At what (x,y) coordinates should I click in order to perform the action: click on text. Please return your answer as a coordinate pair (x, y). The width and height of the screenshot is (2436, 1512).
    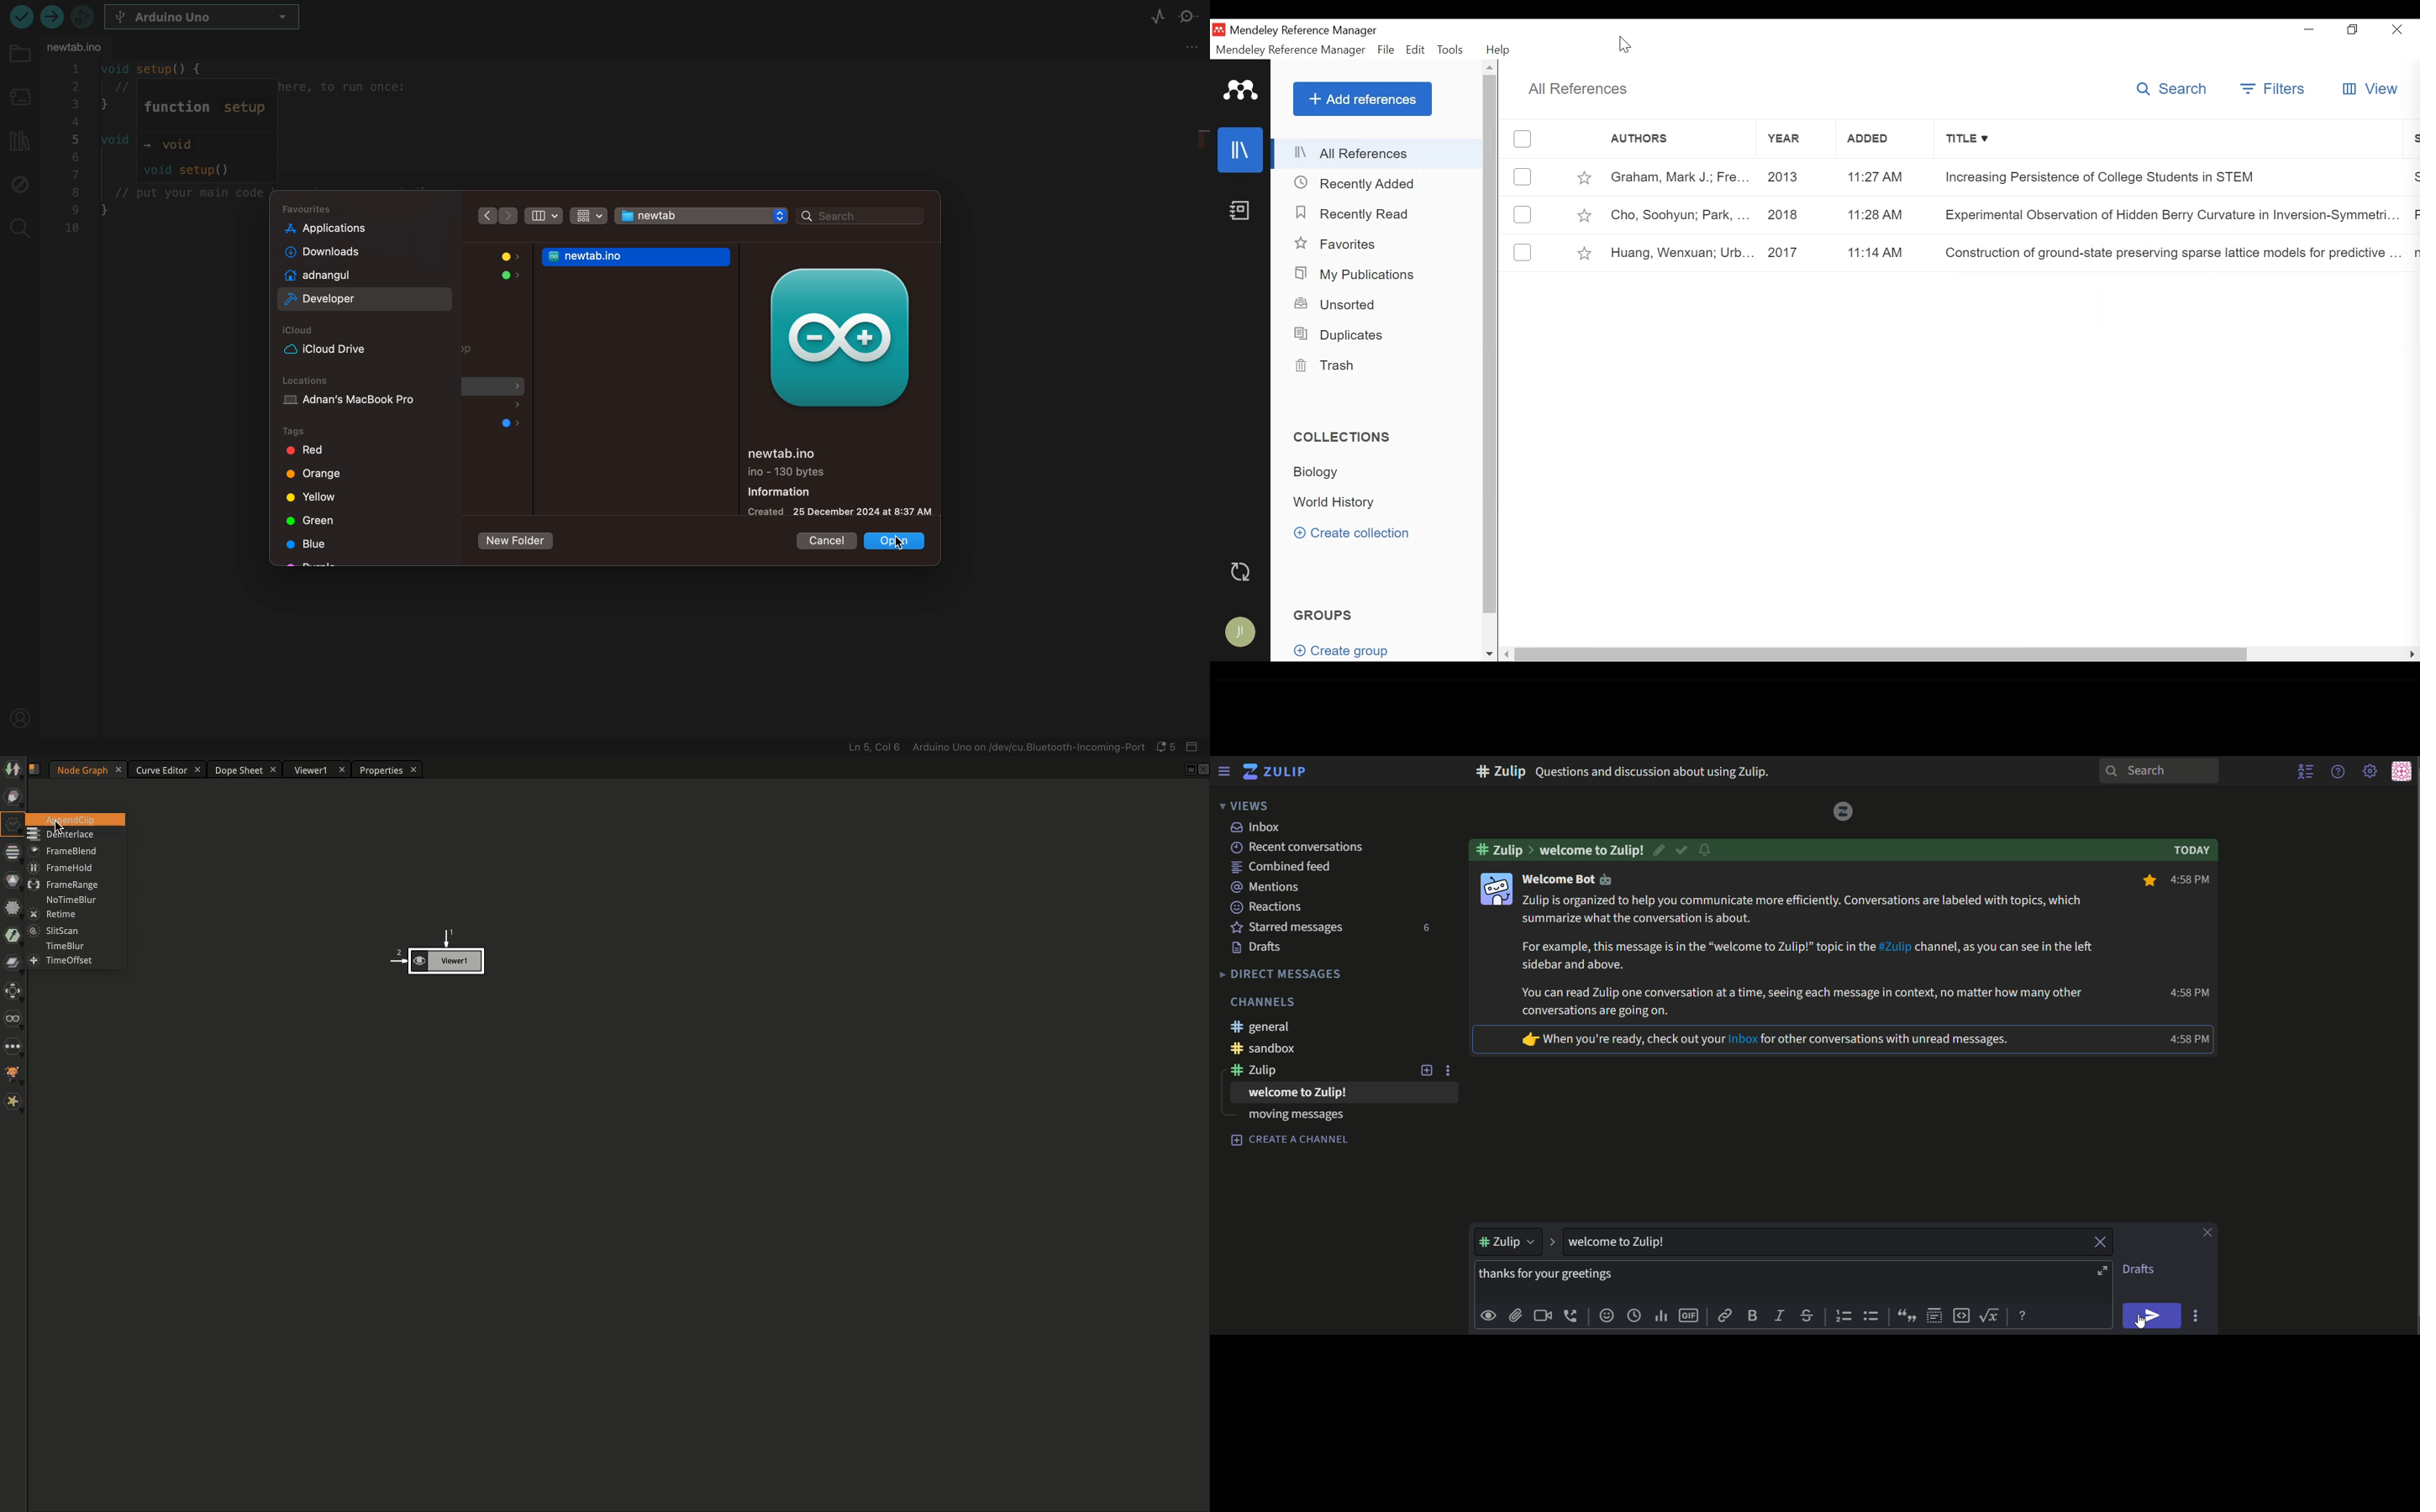
    Looking at the image, I should click on (1342, 848).